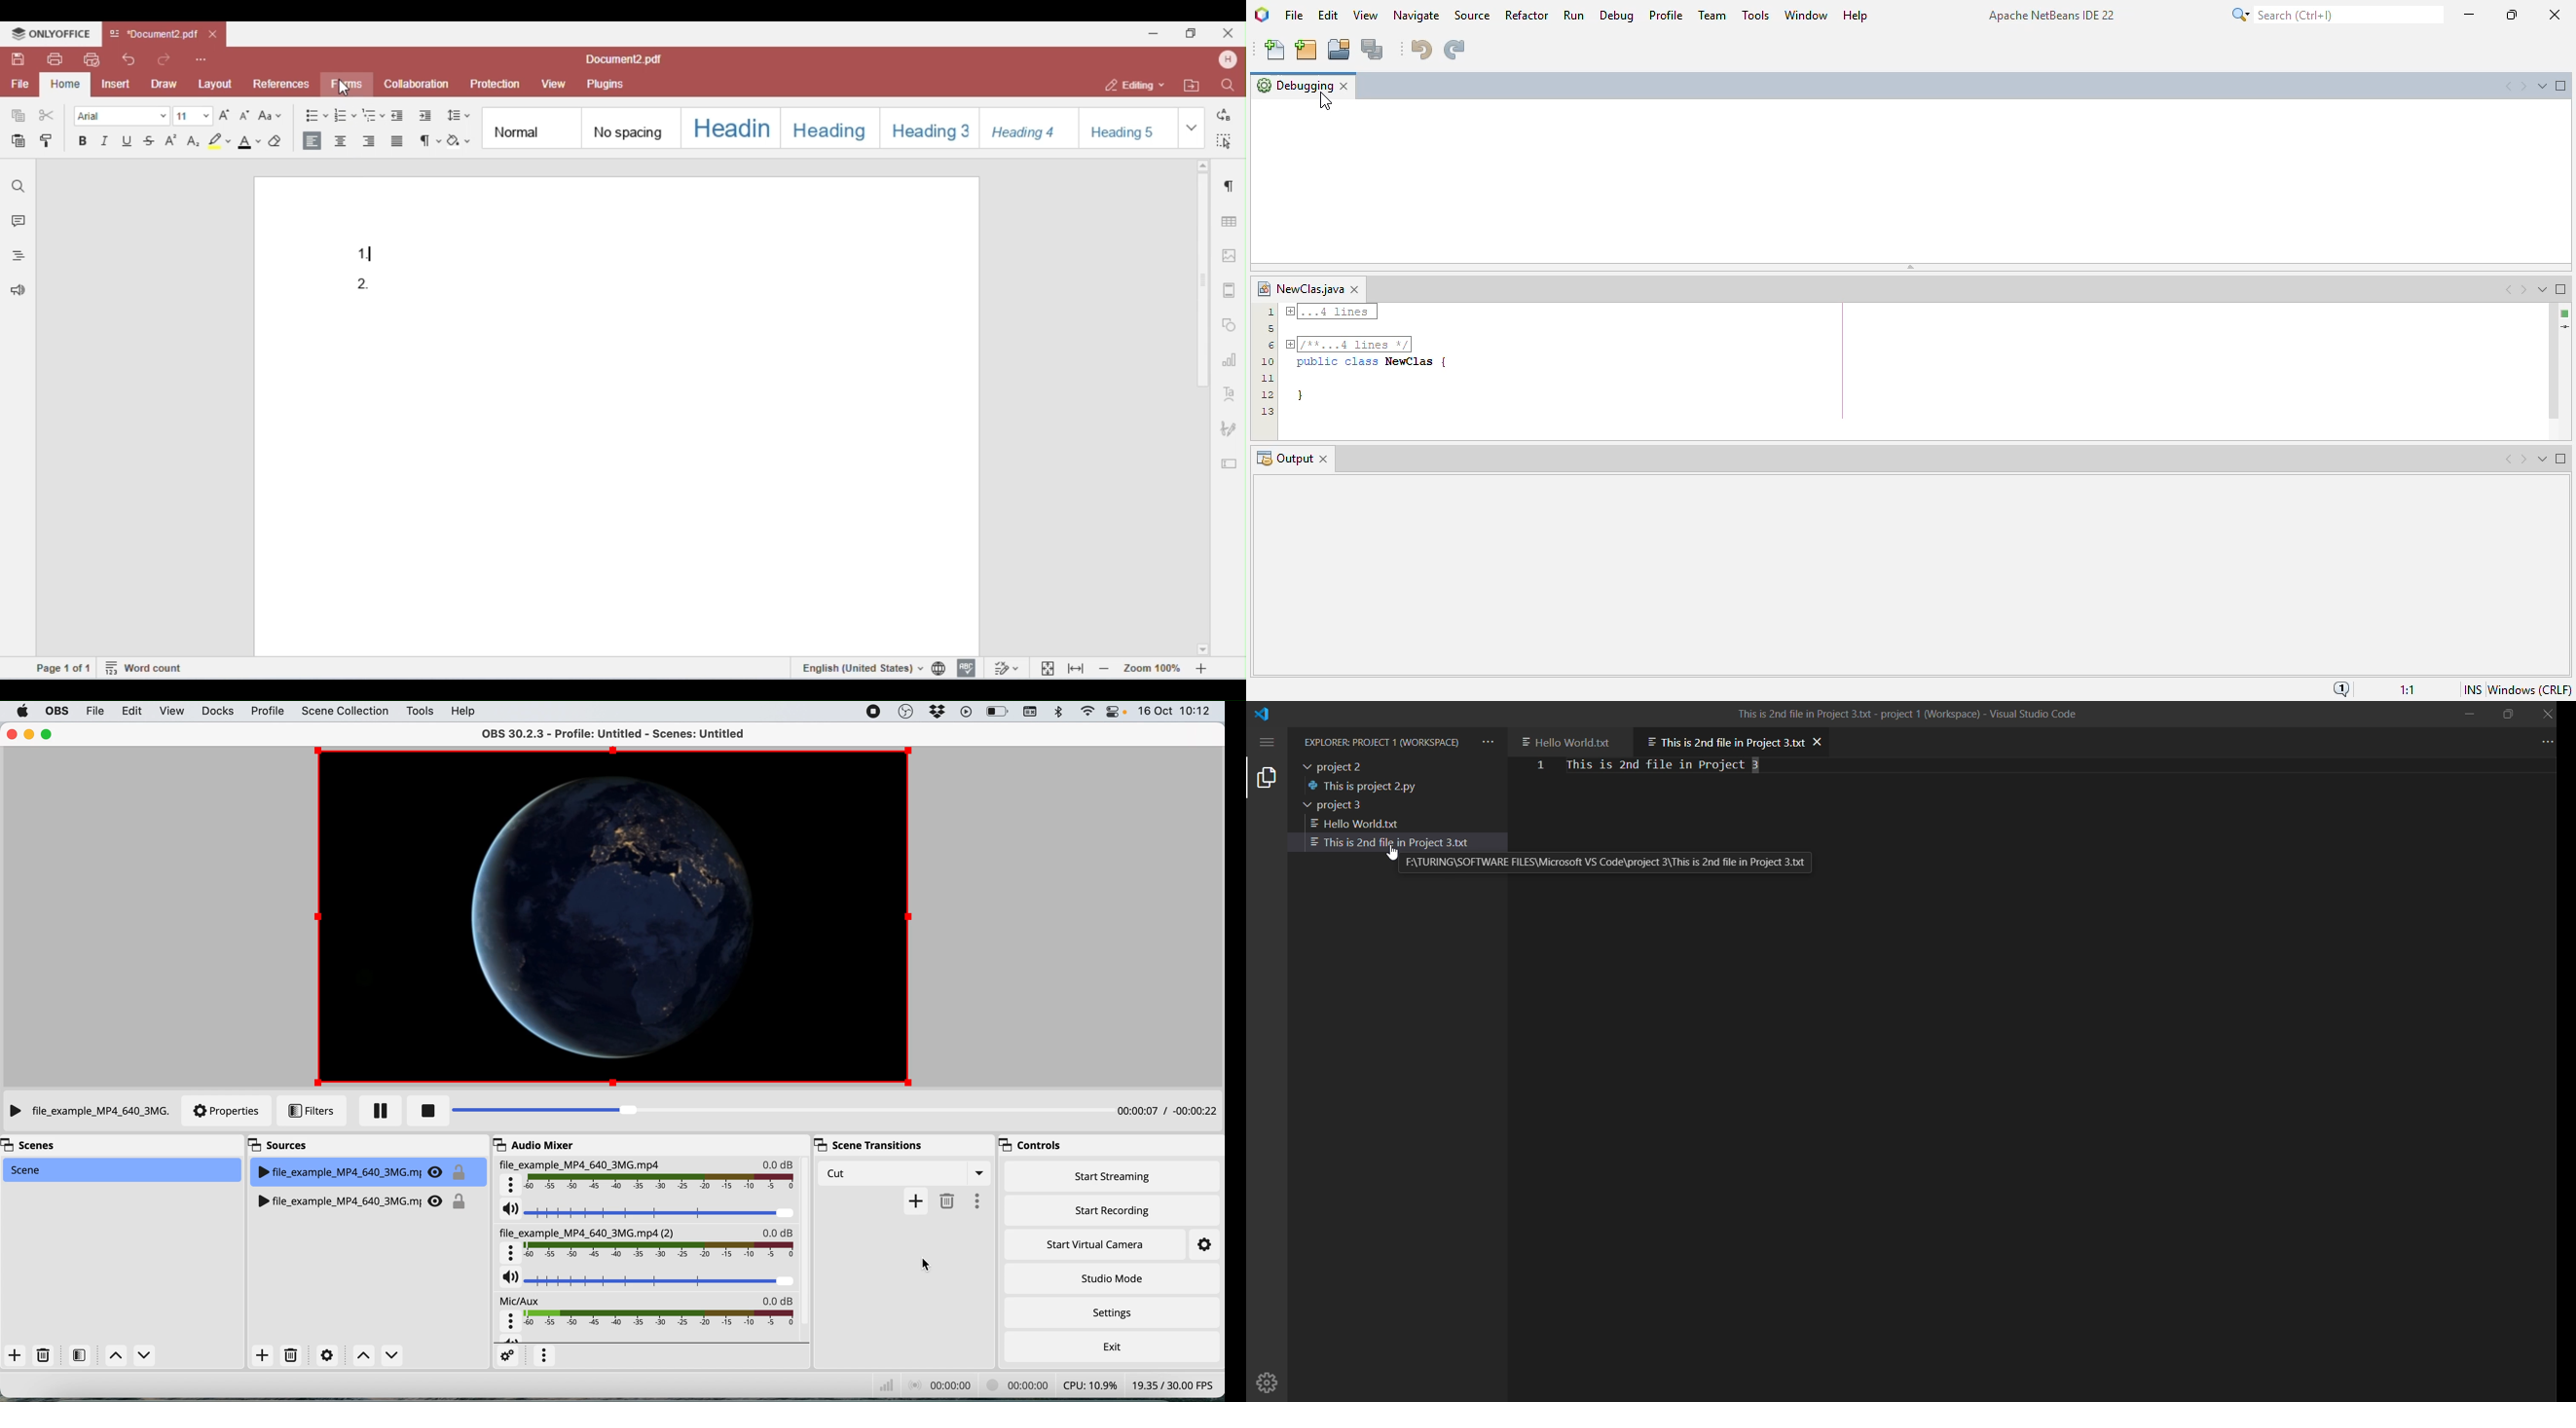 The width and height of the screenshot is (2576, 1428). Describe the element at coordinates (344, 711) in the screenshot. I see `scene collection` at that location.